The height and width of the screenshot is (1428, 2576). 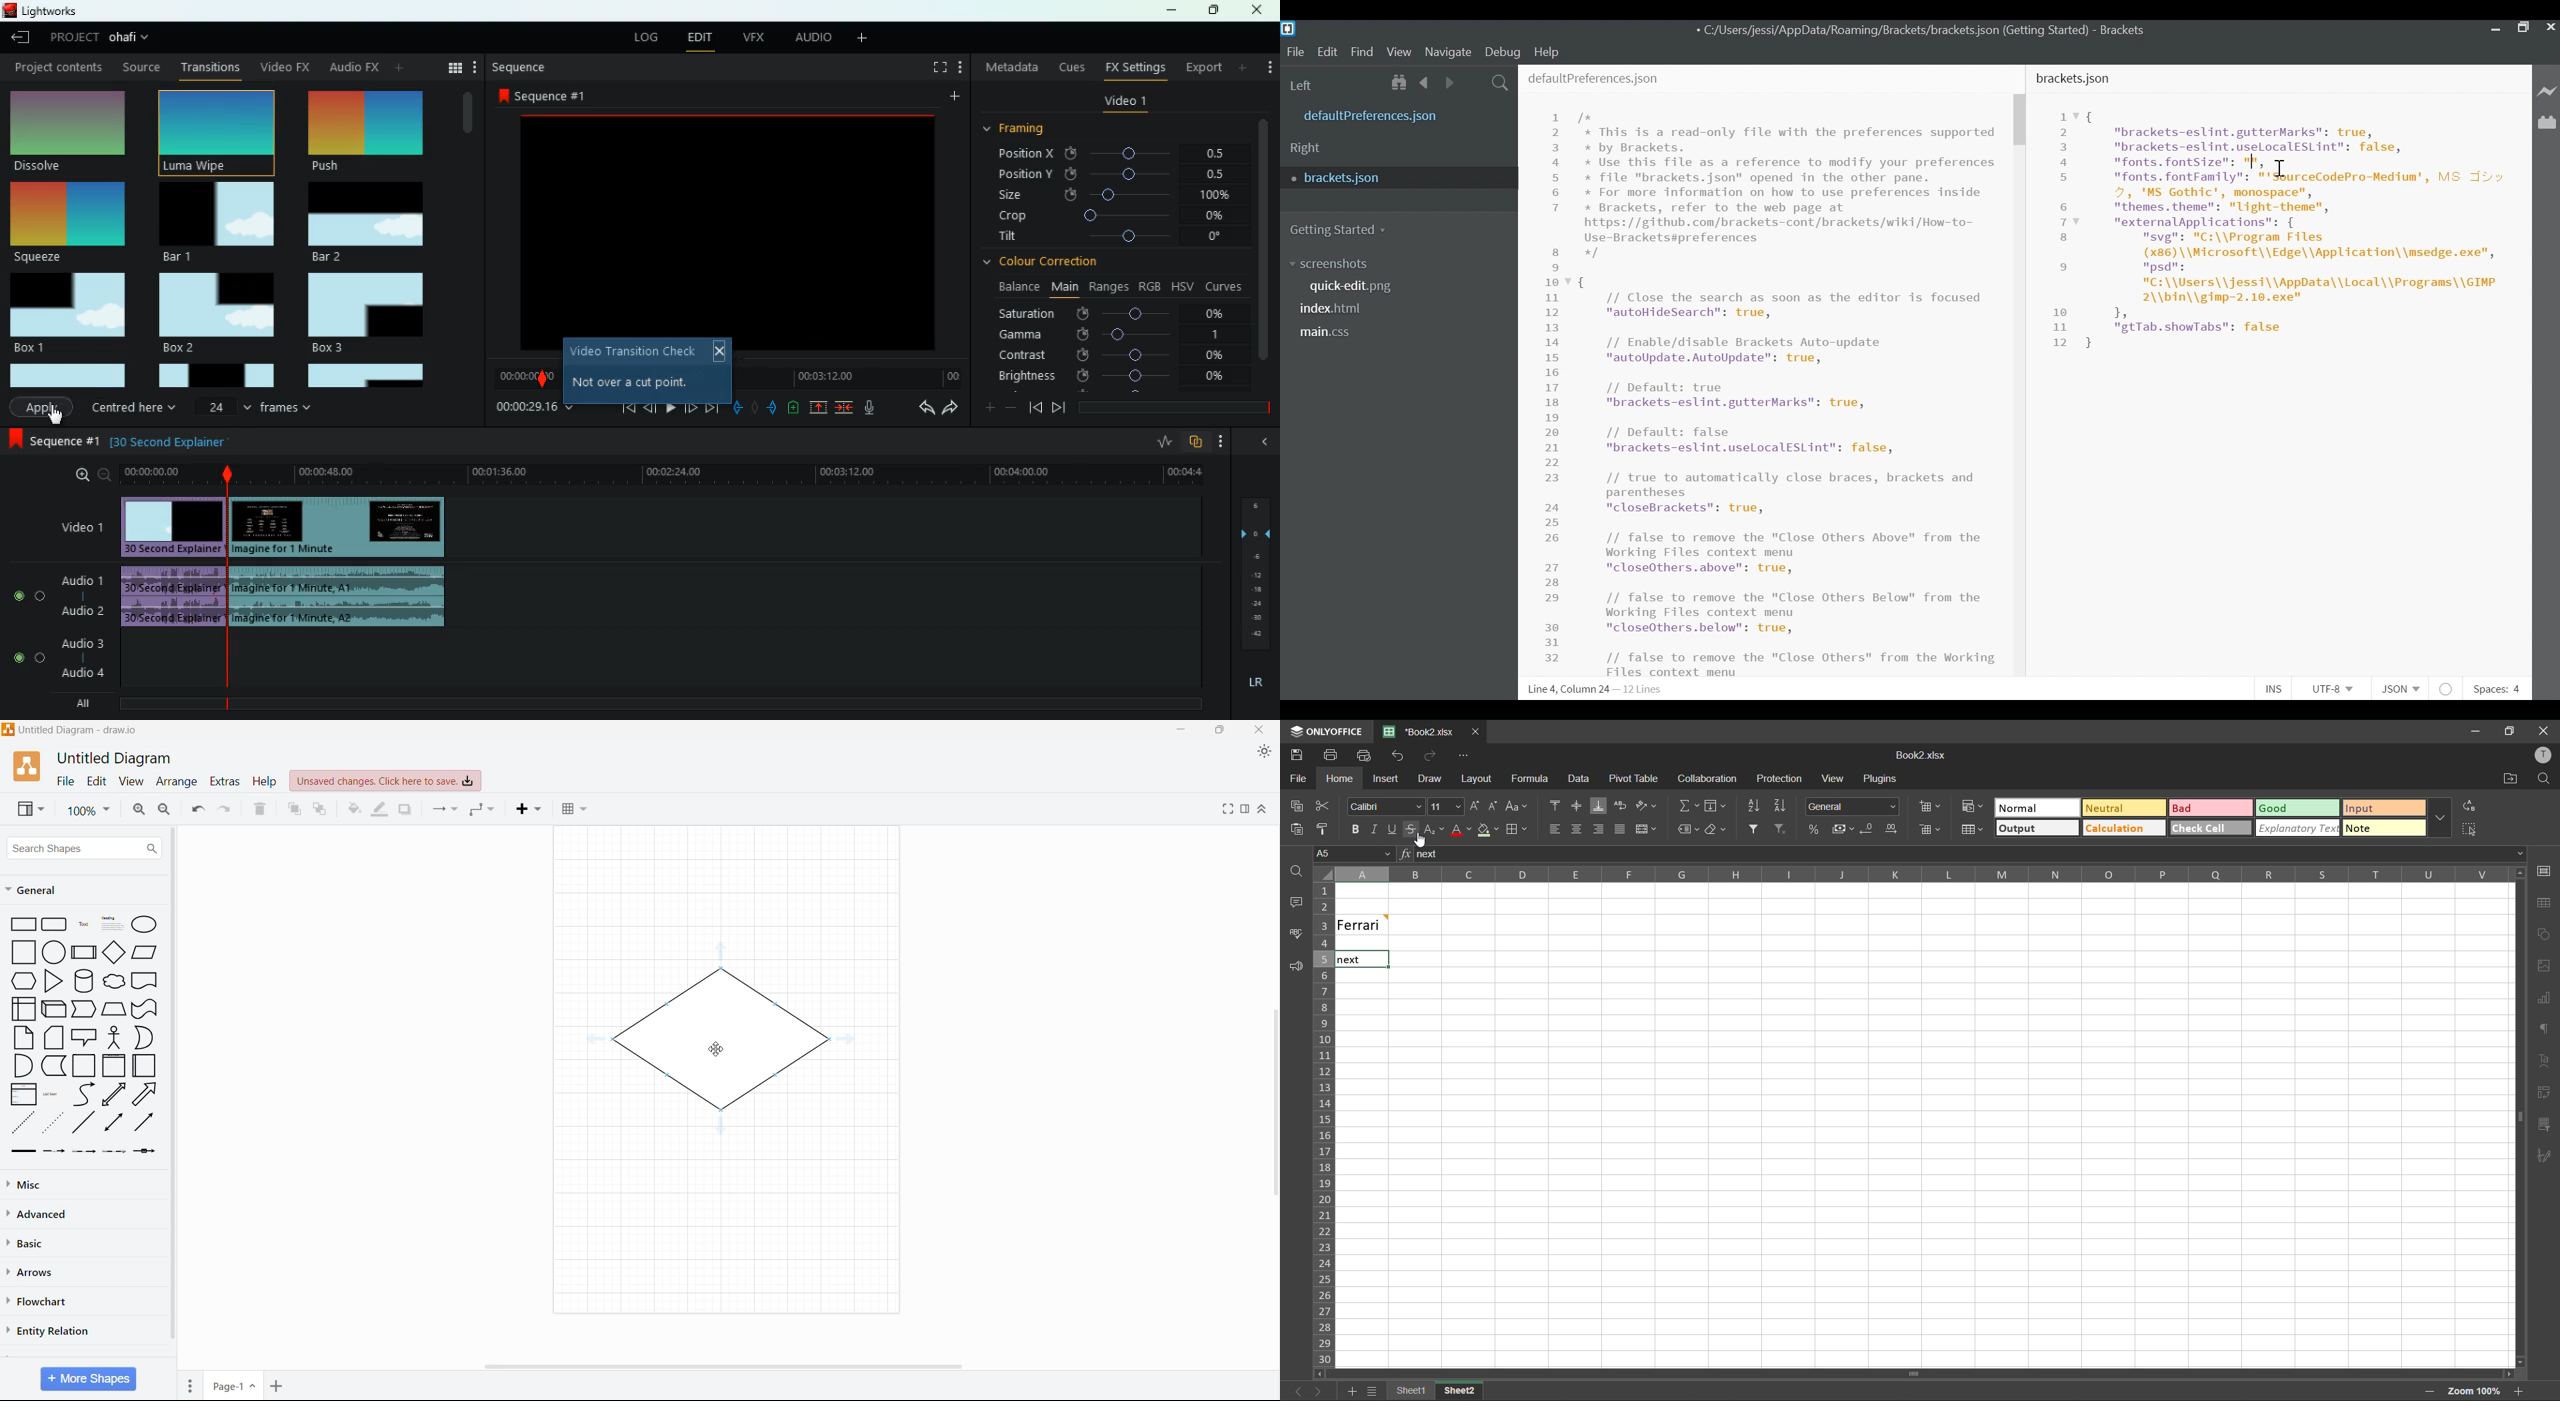 I want to click on formula bar, so click(x=1963, y=854).